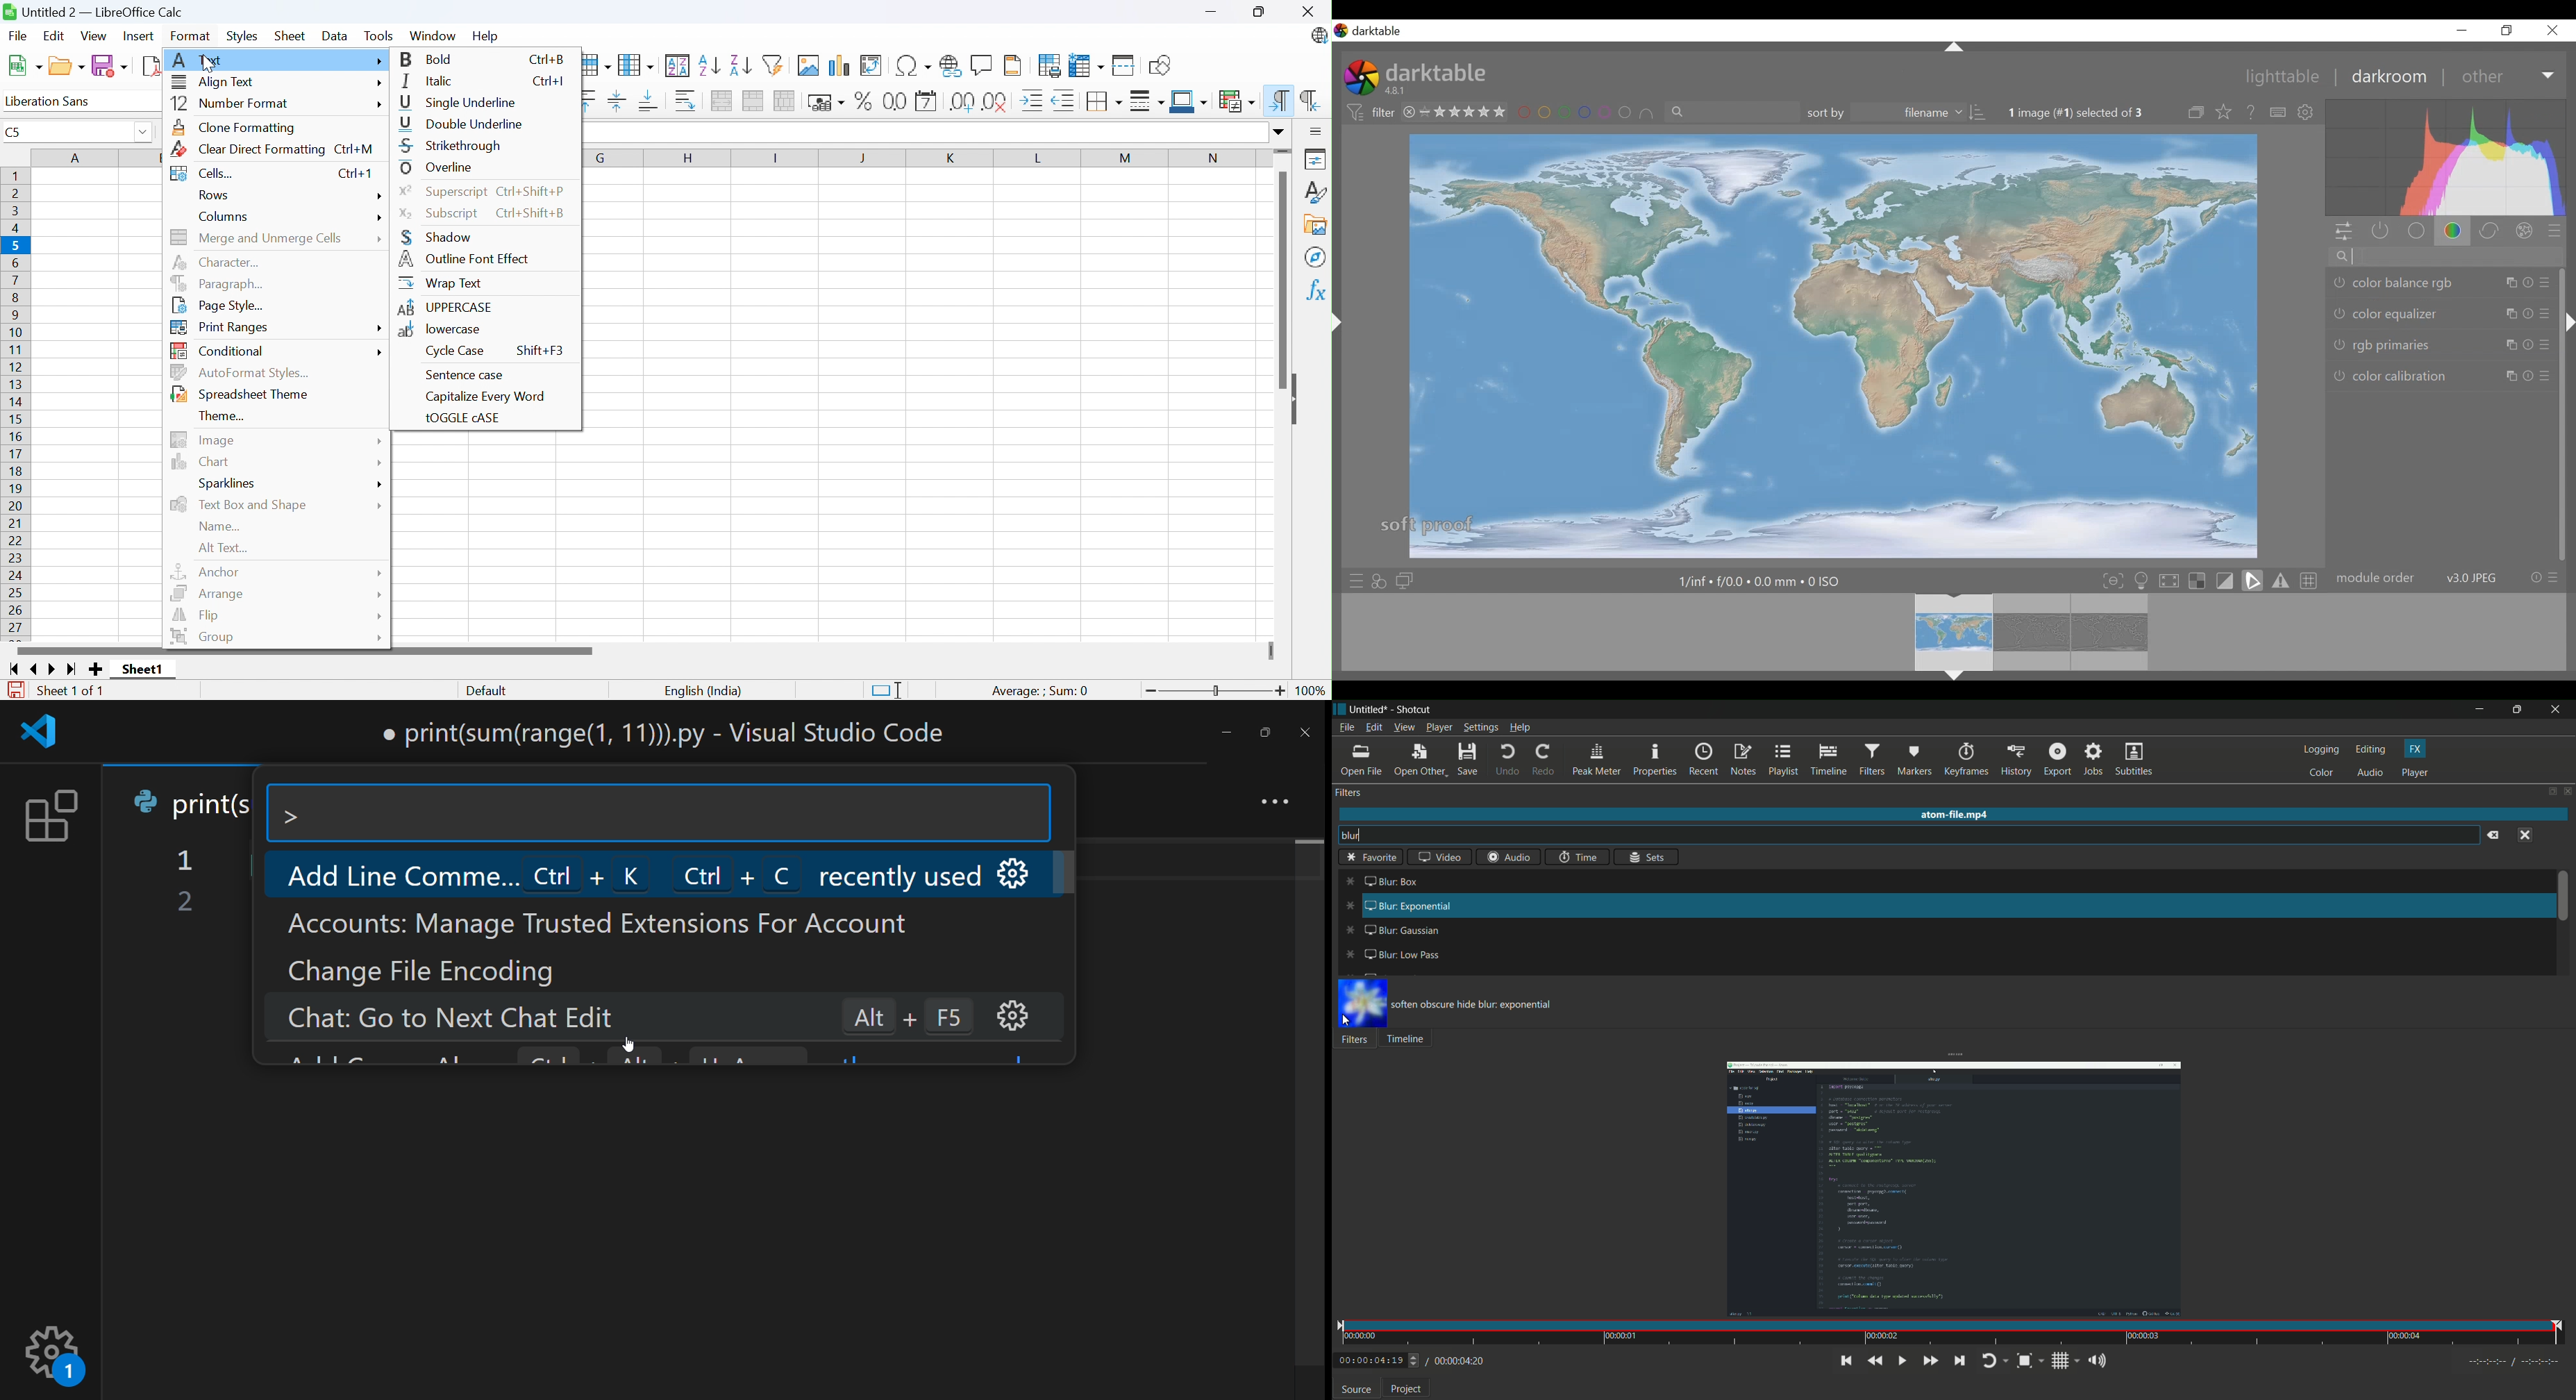  I want to click on histogram, so click(2447, 158).